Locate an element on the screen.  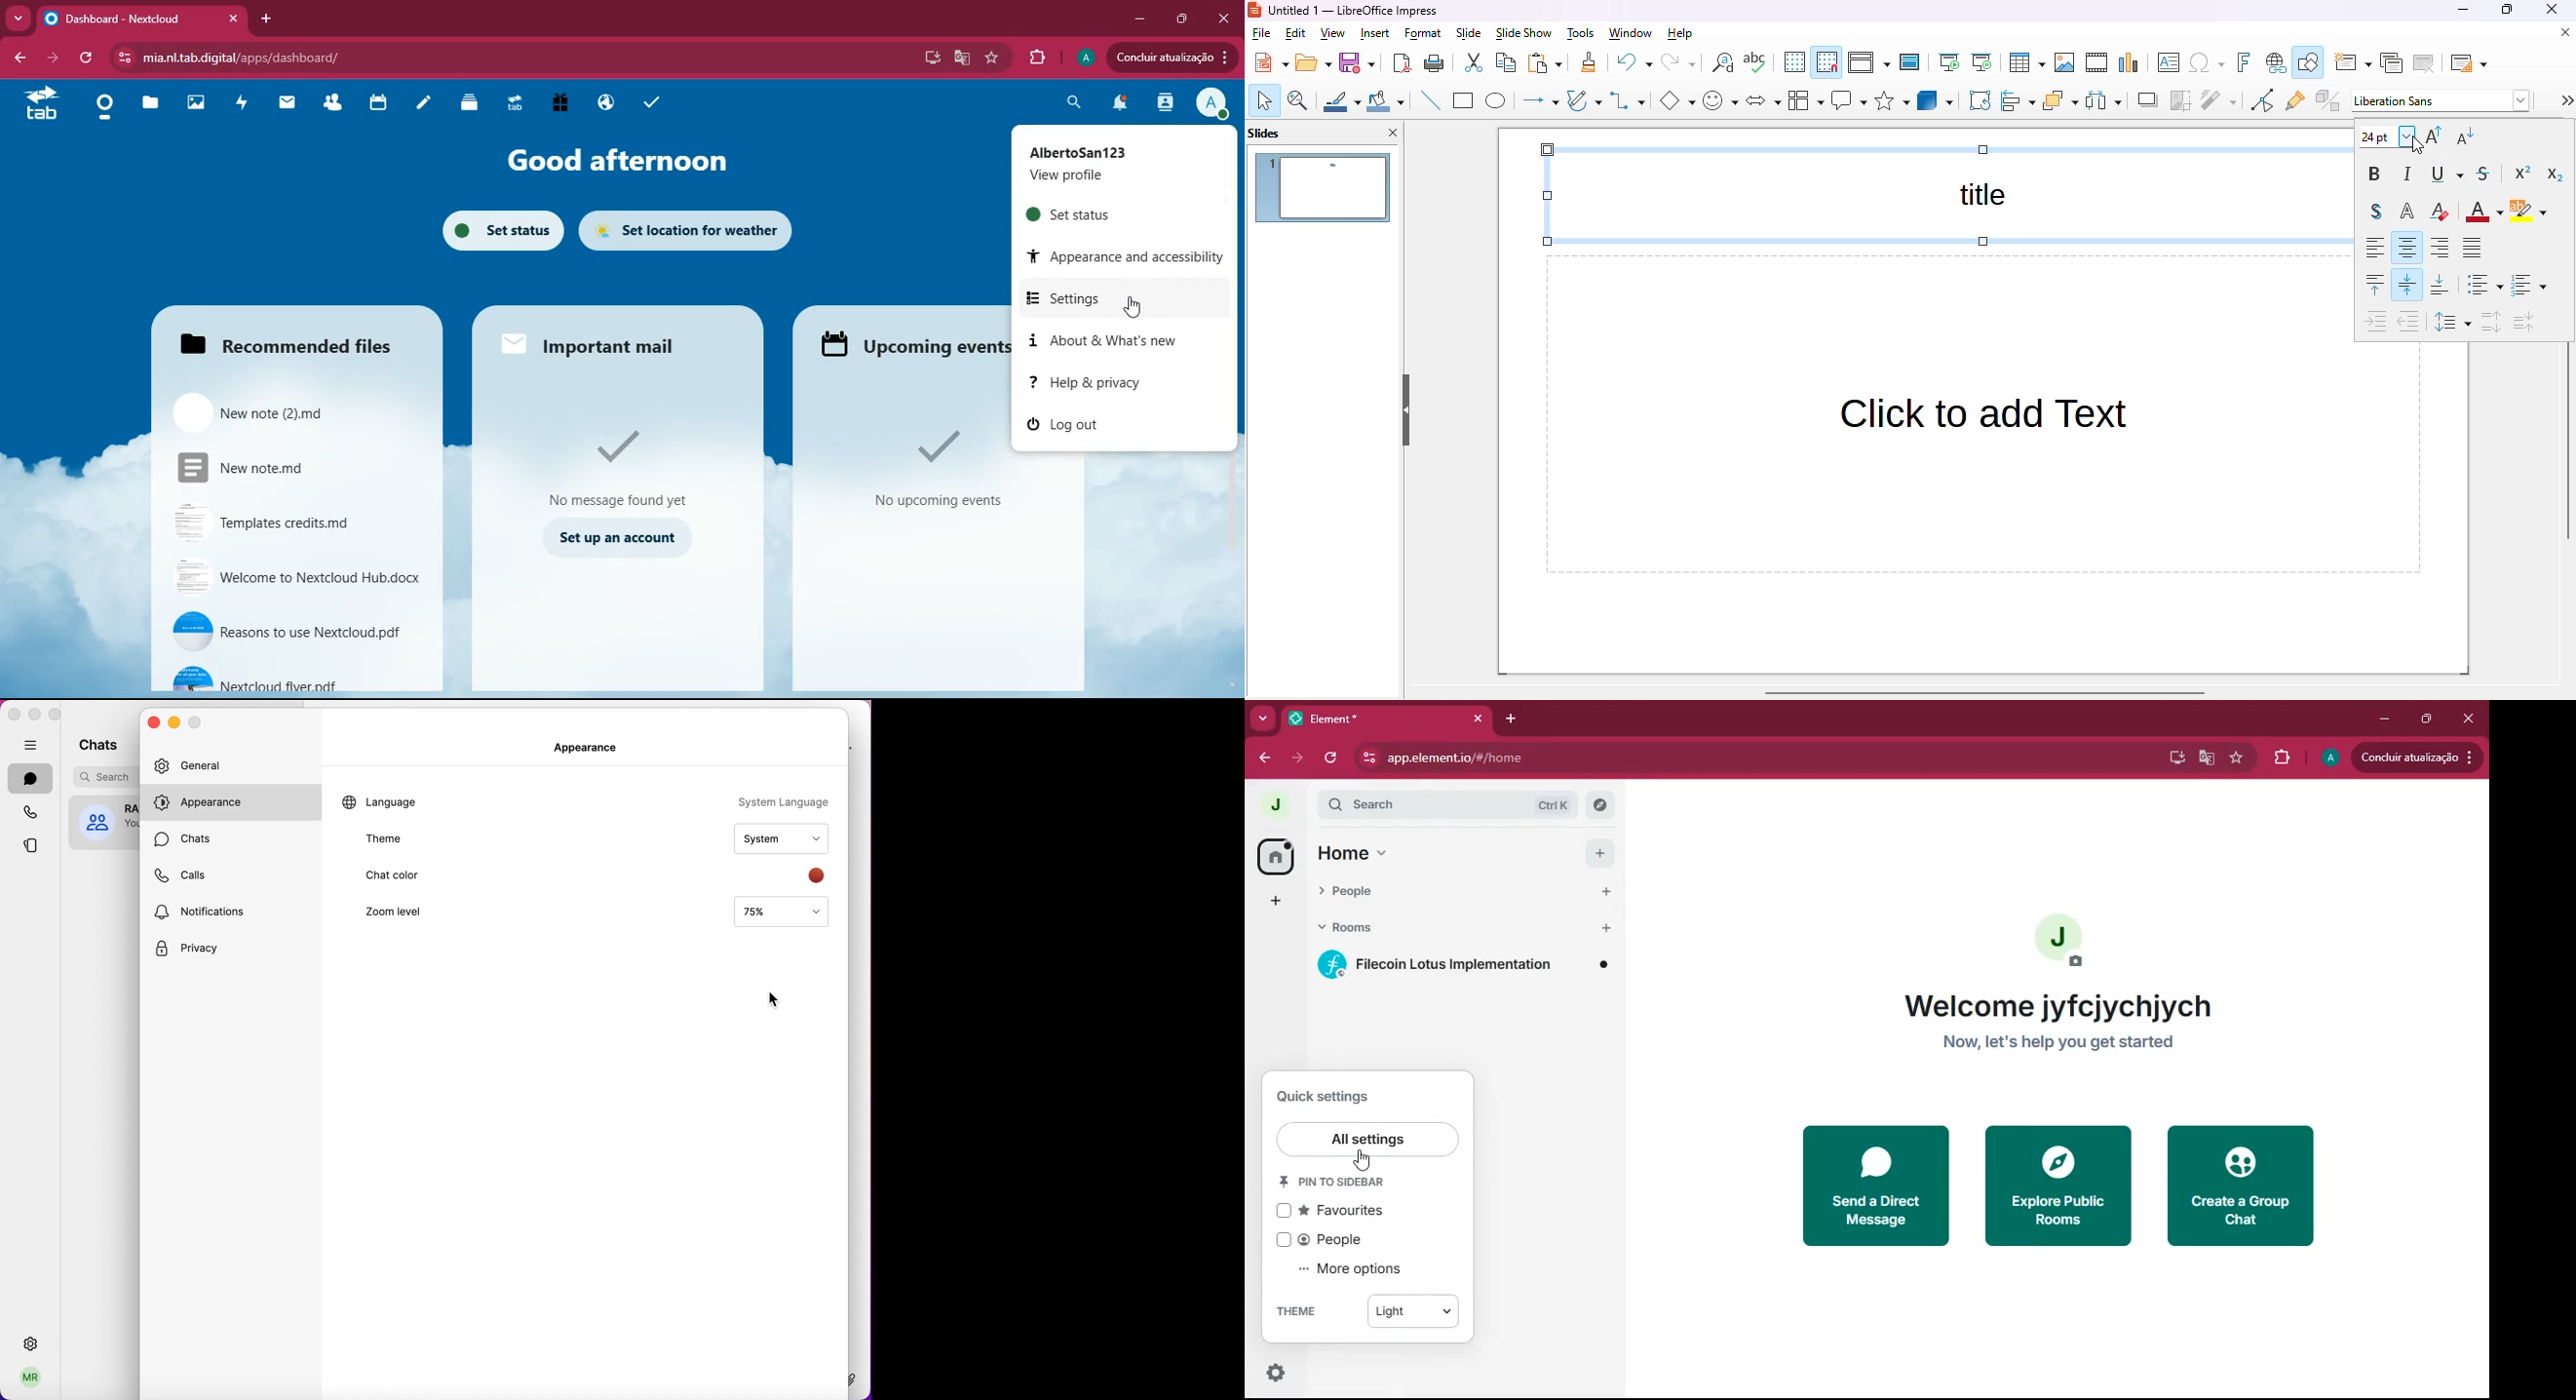
zoom level is located at coordinates (419, 912).